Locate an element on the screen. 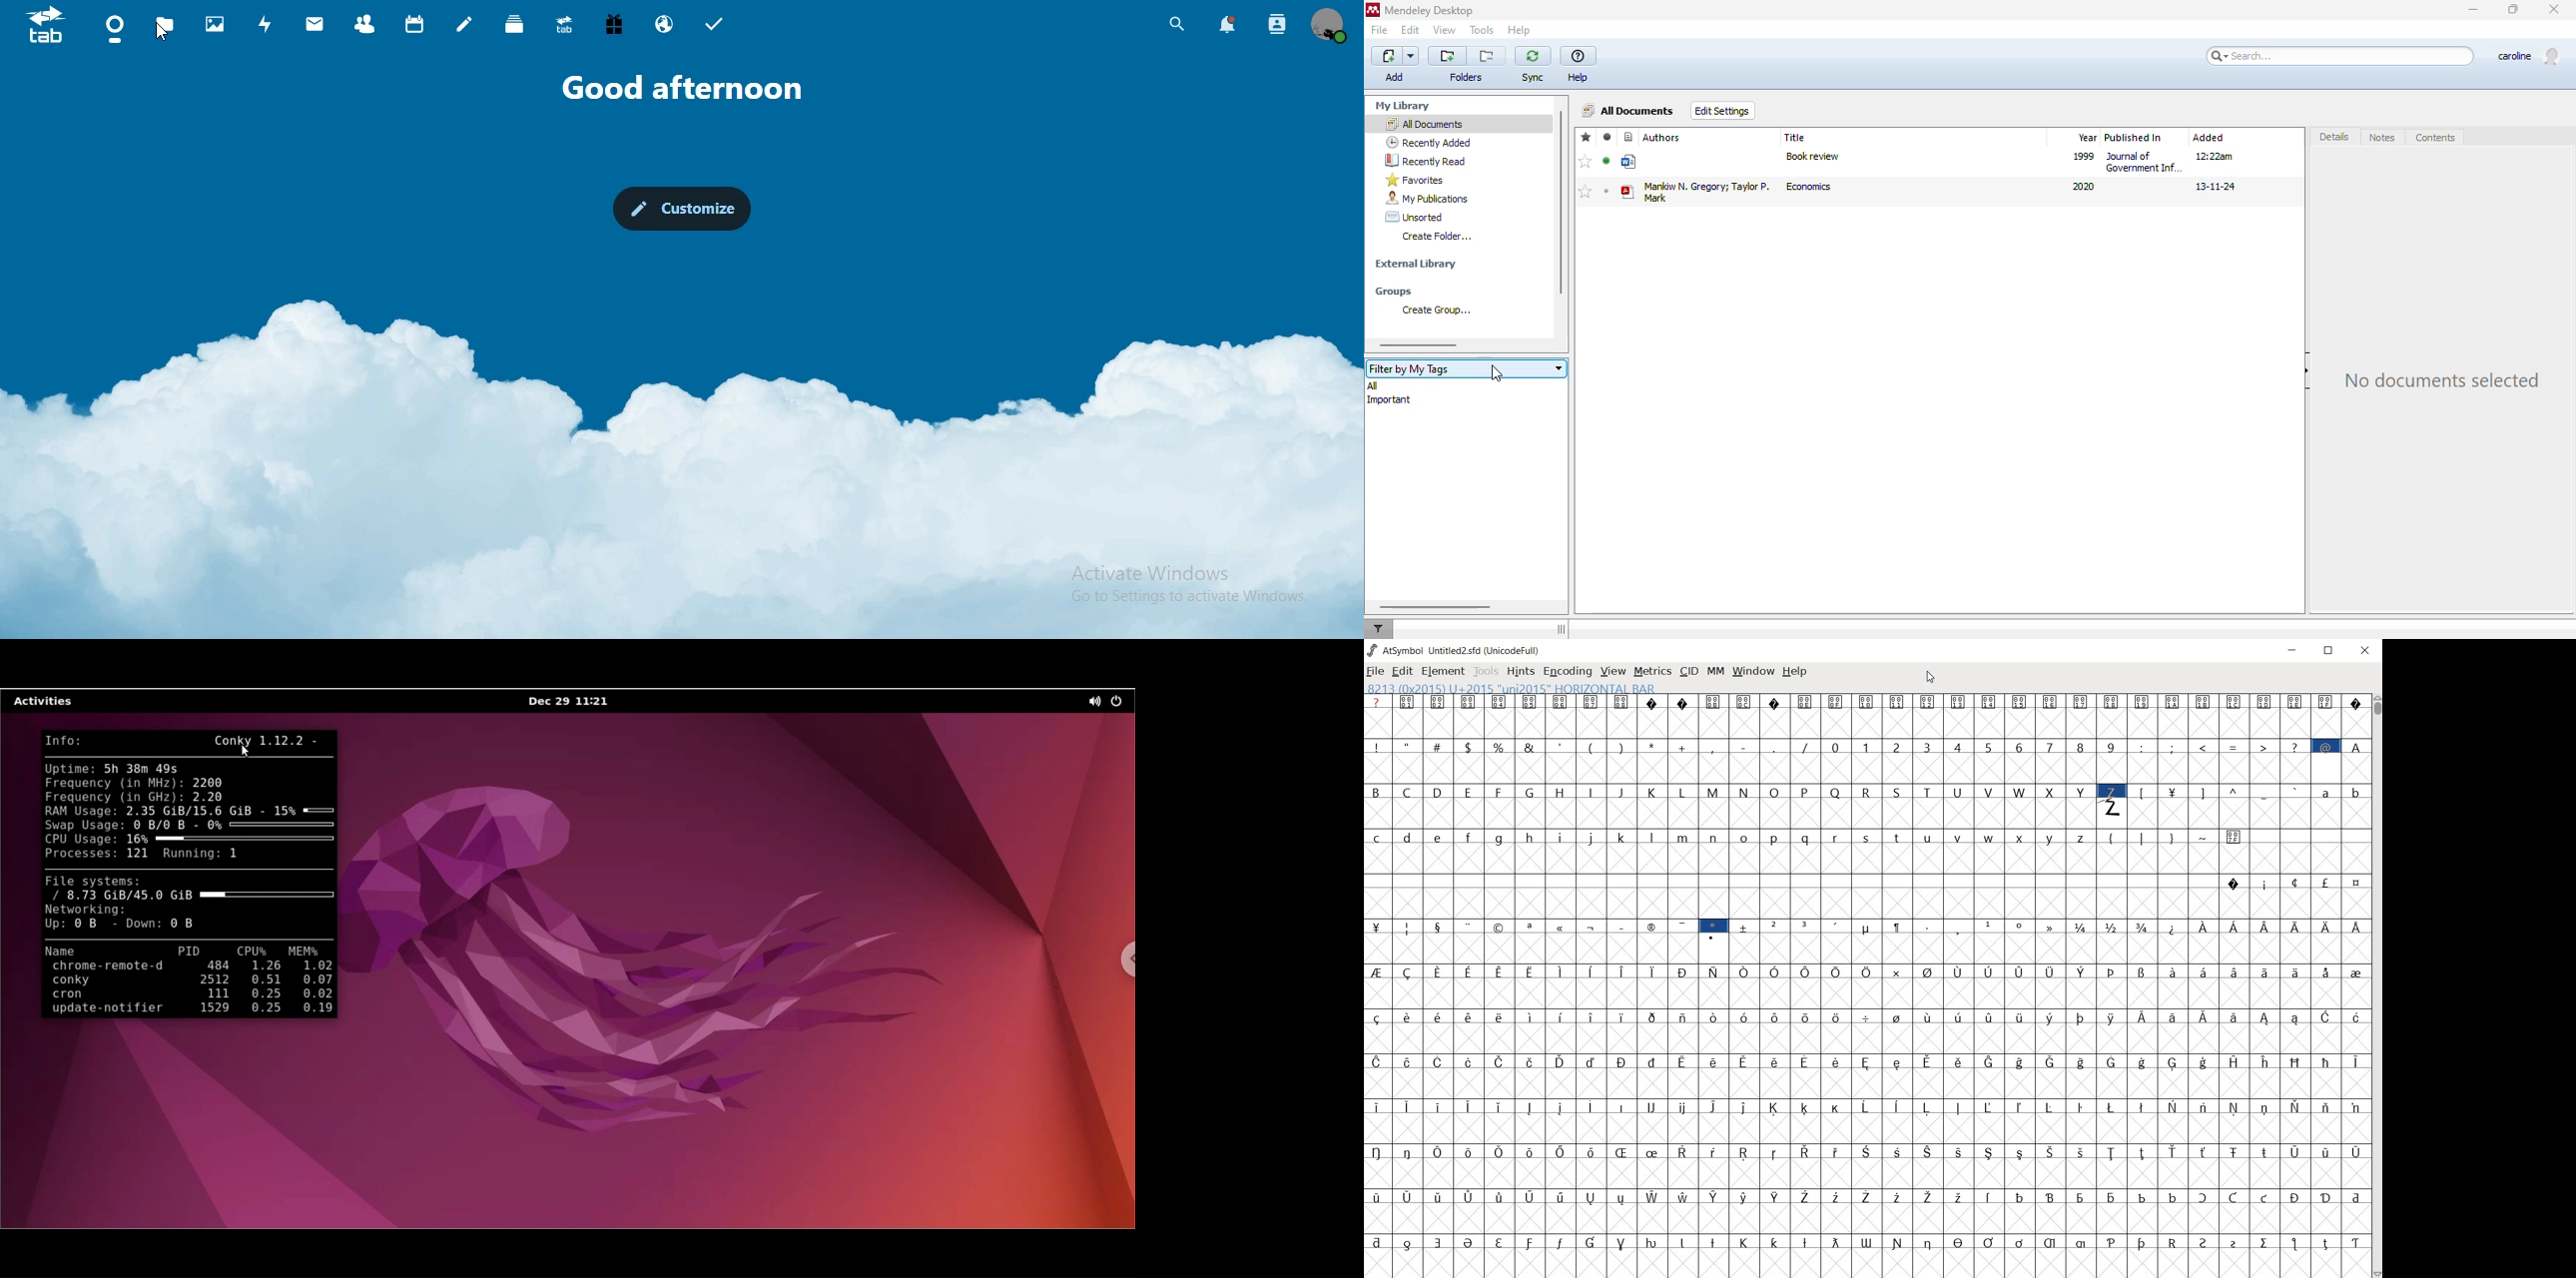 This screenshot has width=2576, height=1288. edit settings is located at coordinates (1722, 111).